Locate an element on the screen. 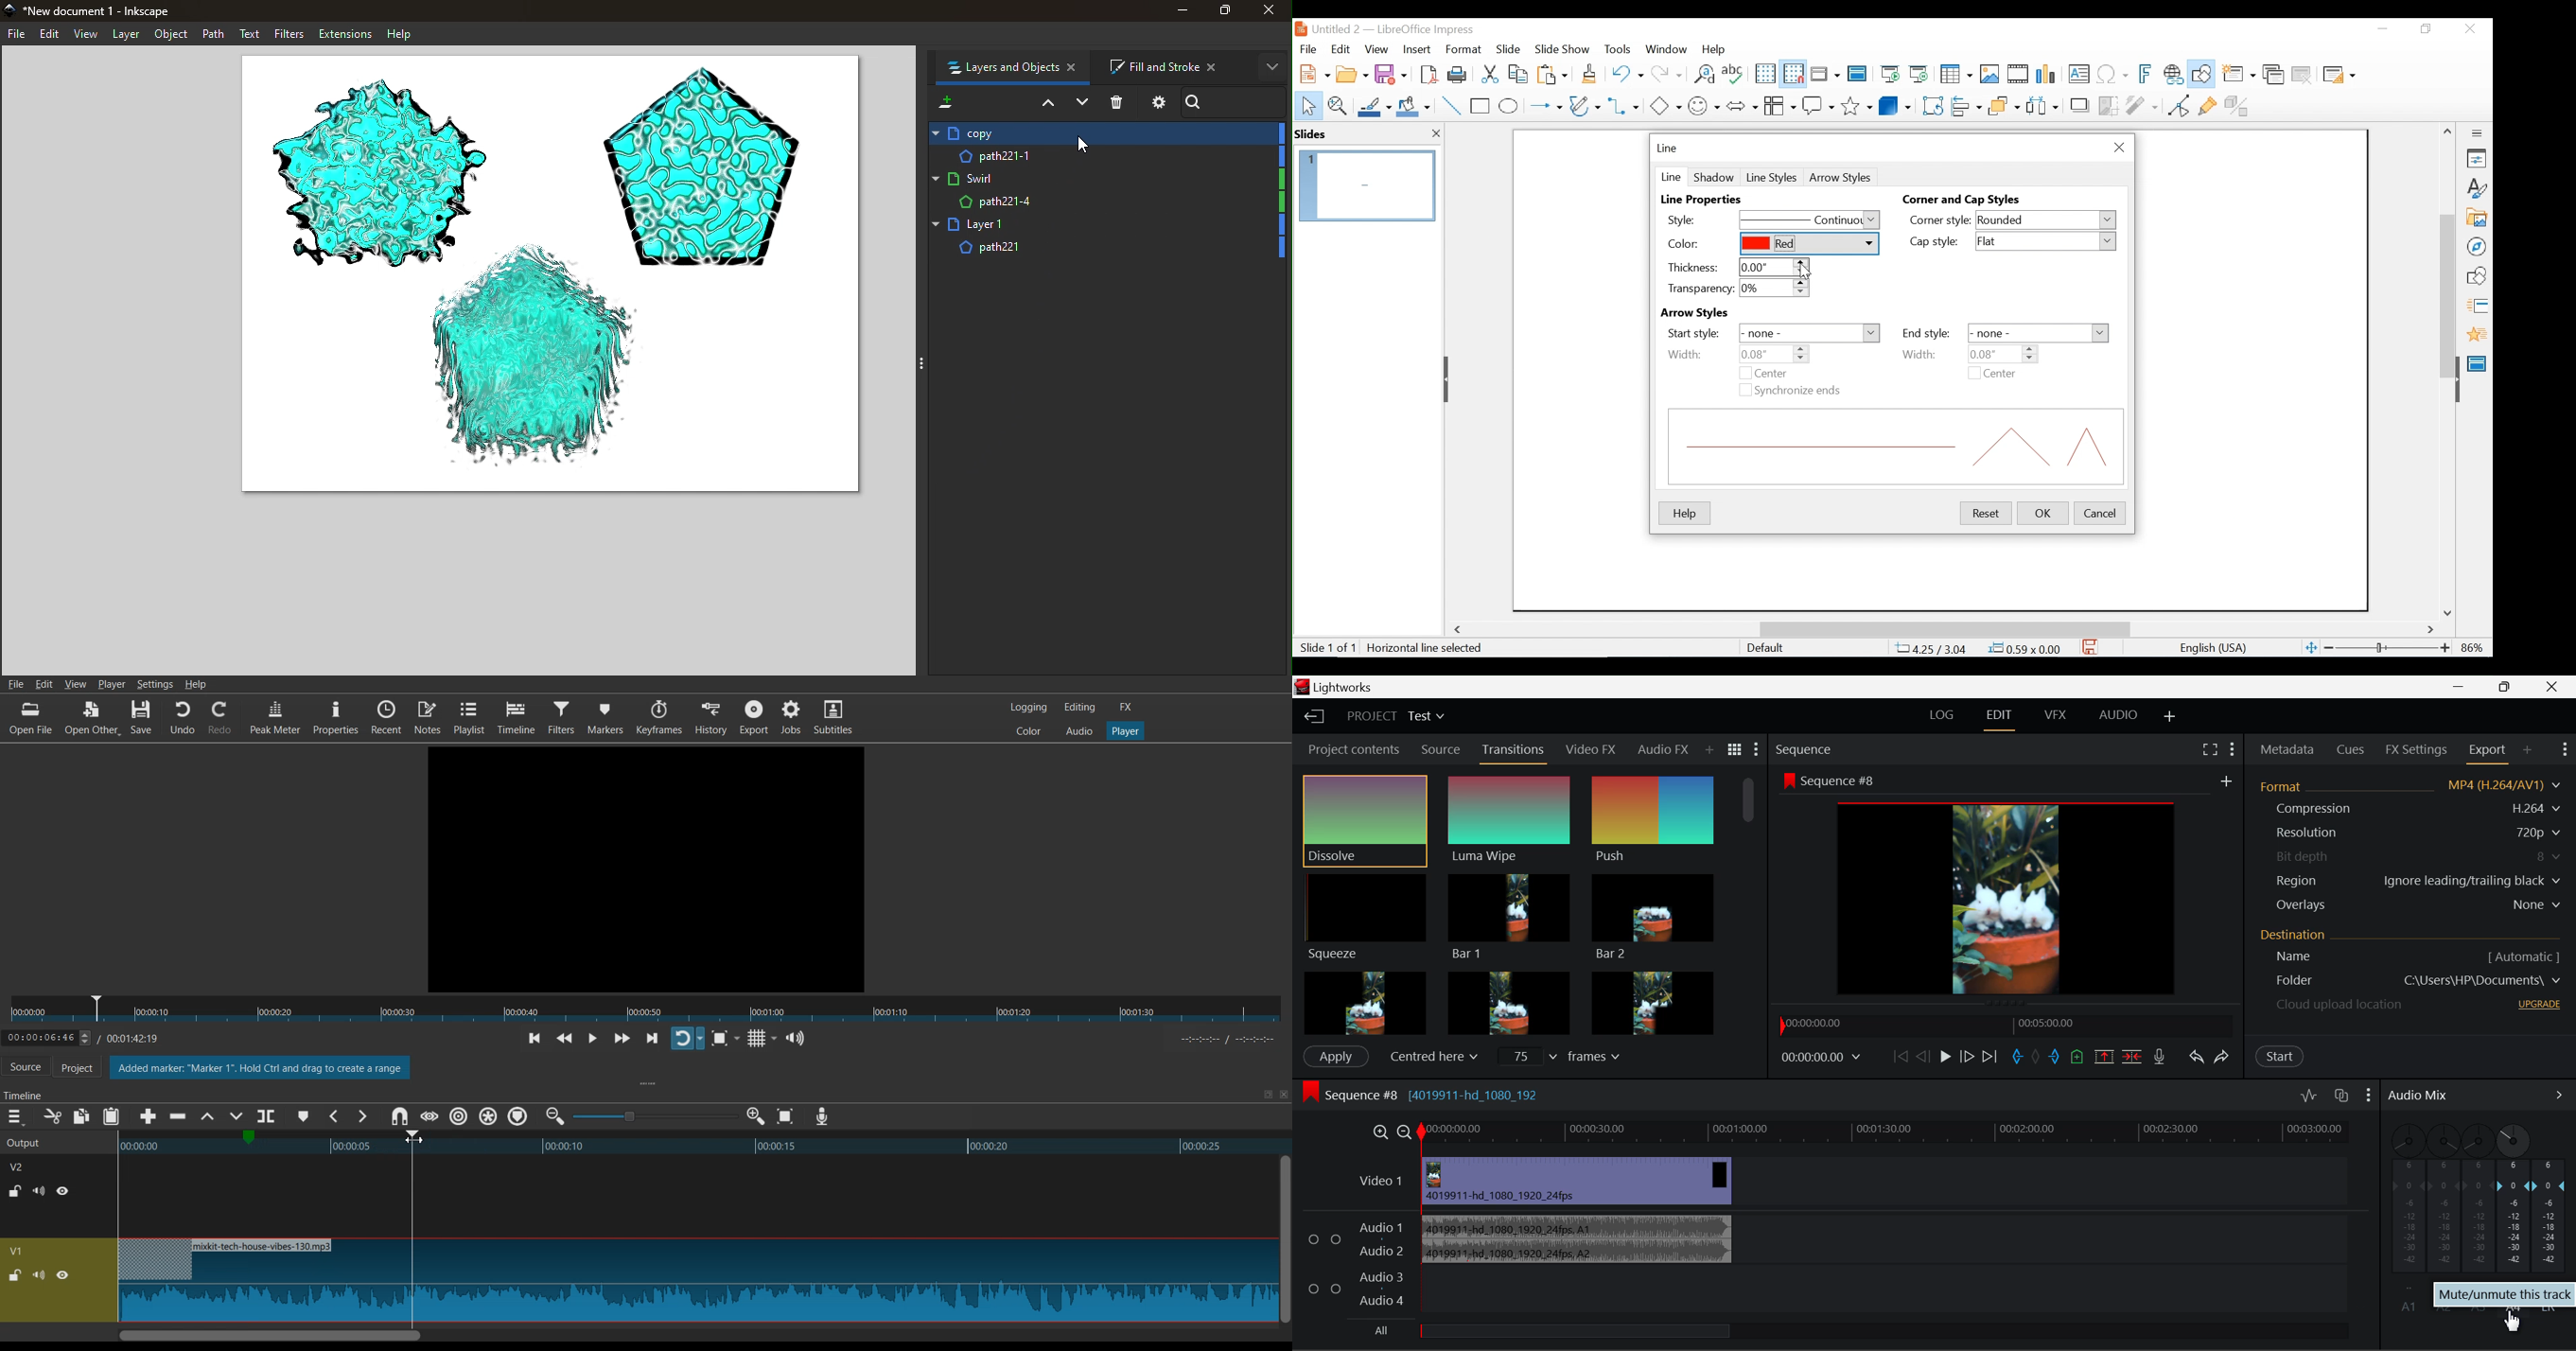 The height and width of the screenshot is (1372, 2576). Export is located at coordinates (754, 717).